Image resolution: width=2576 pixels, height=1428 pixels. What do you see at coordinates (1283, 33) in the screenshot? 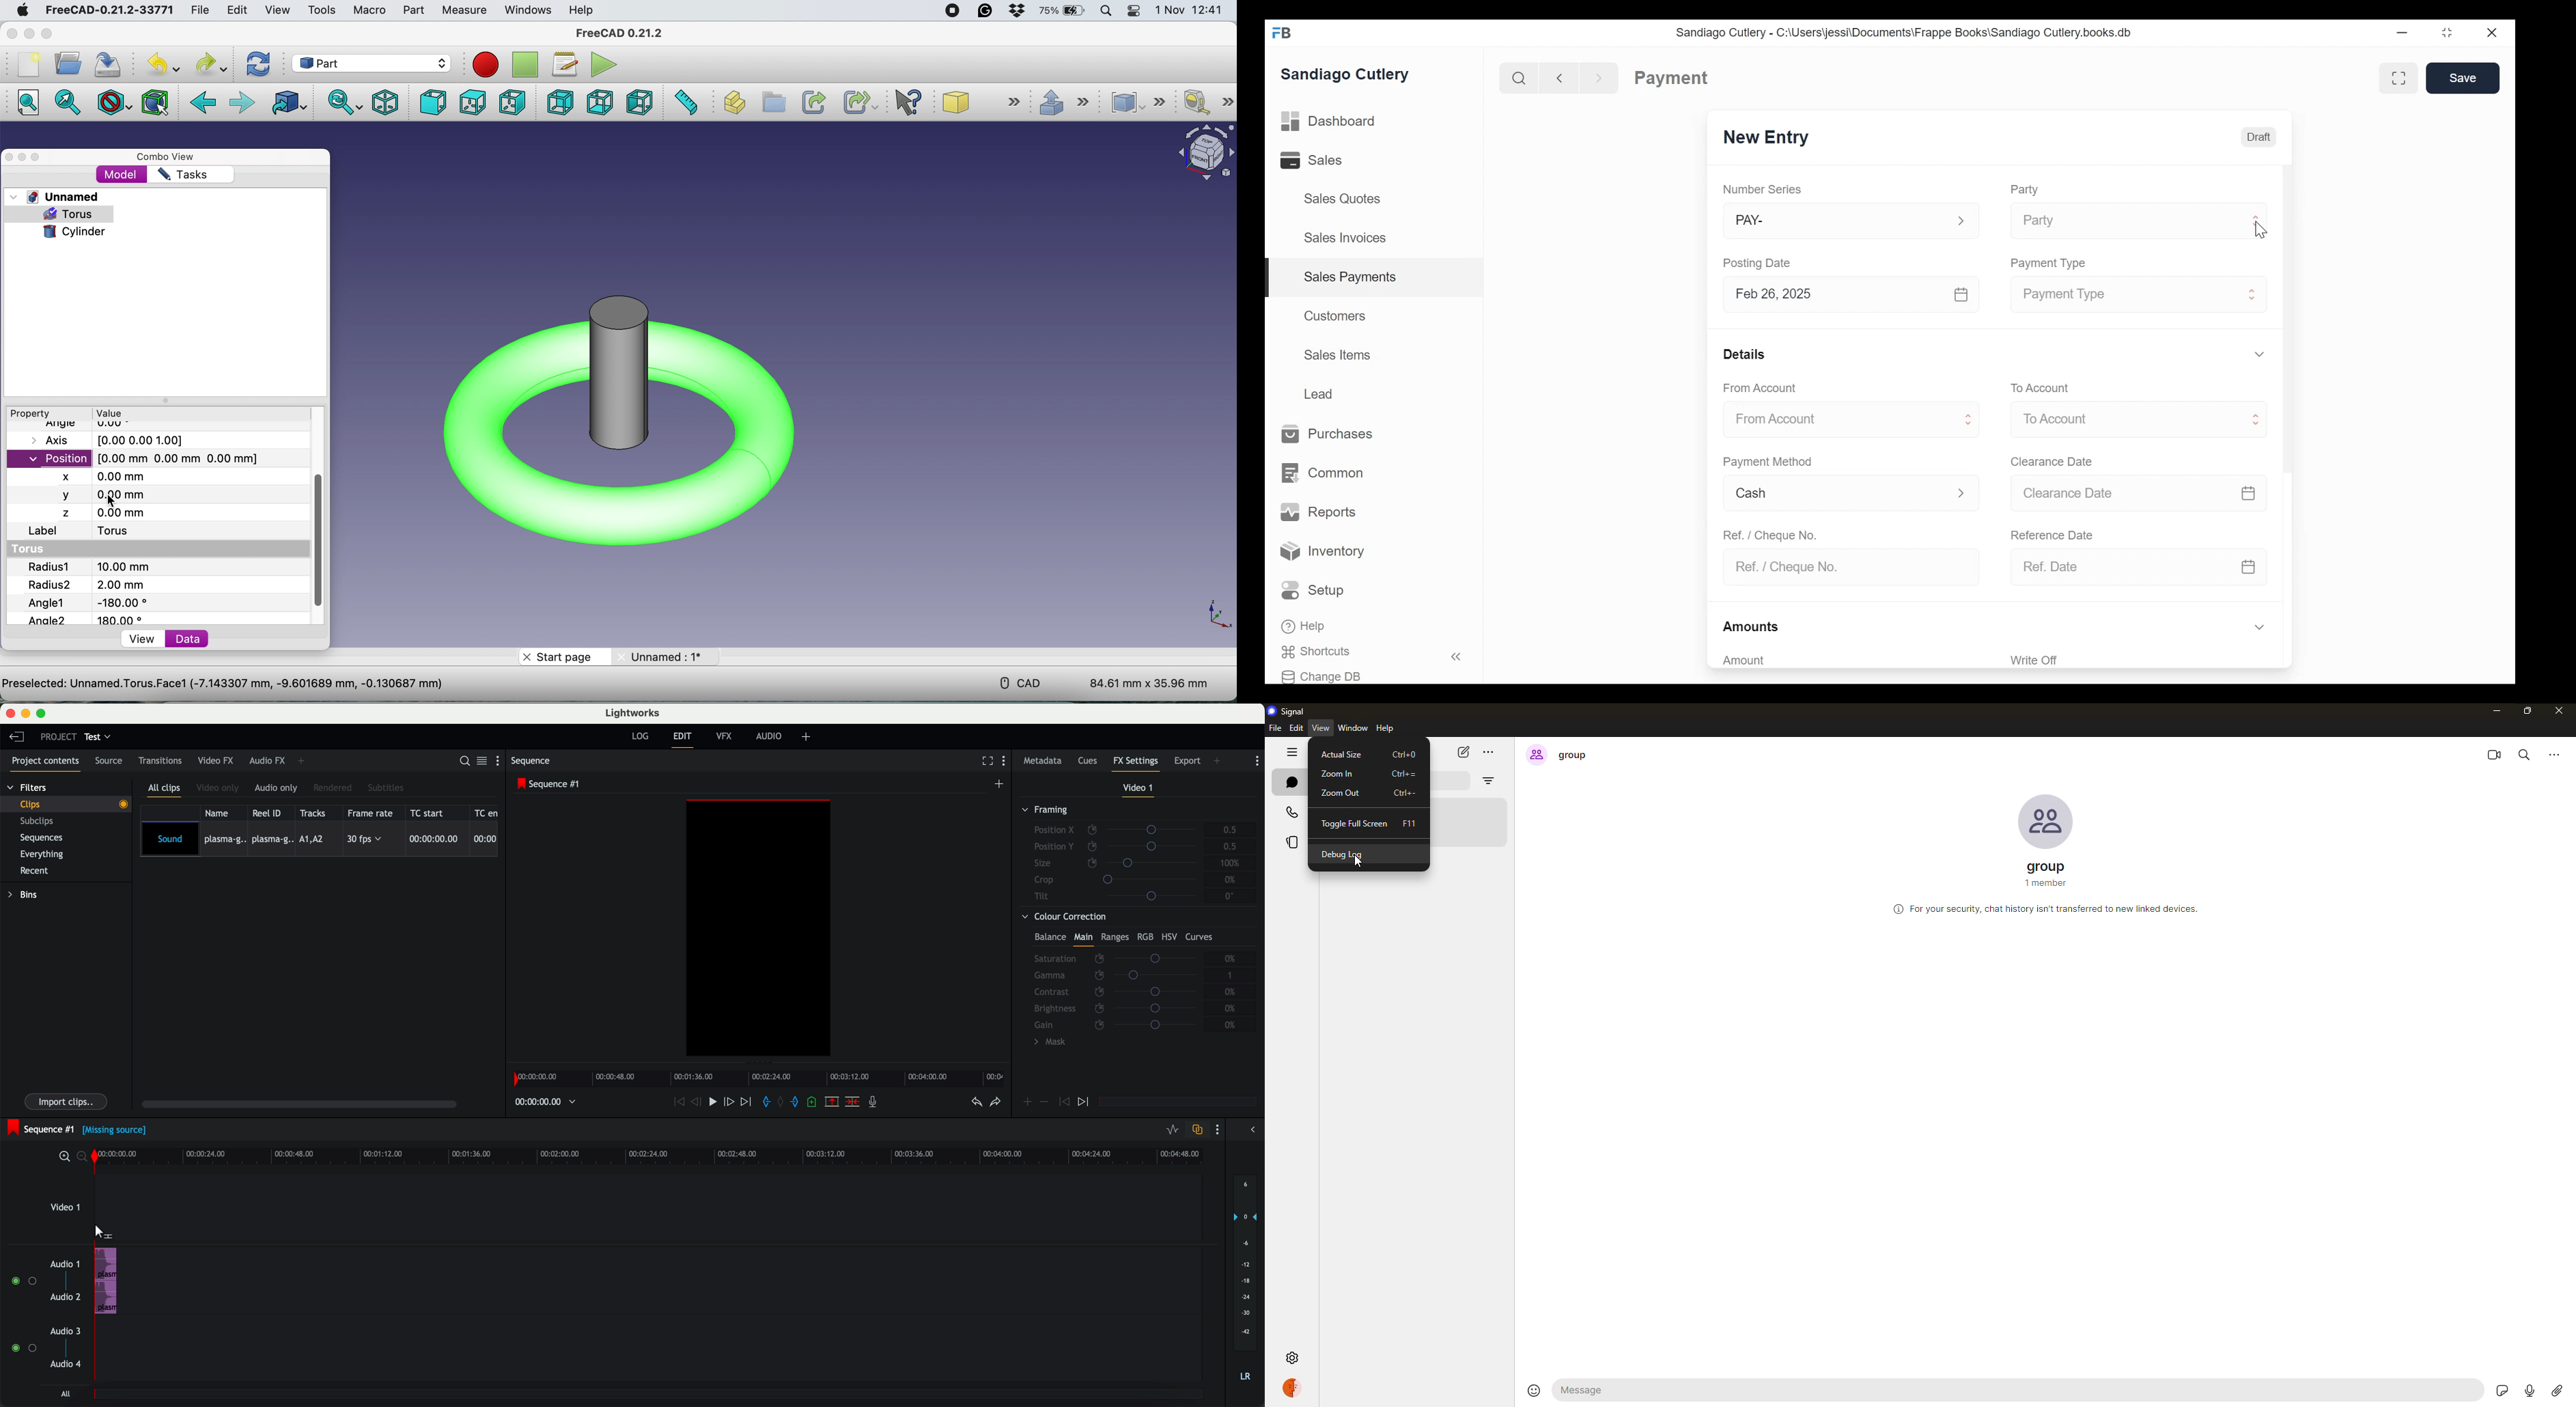
I see `Frappe Books` at bounding box center [1283, 33].